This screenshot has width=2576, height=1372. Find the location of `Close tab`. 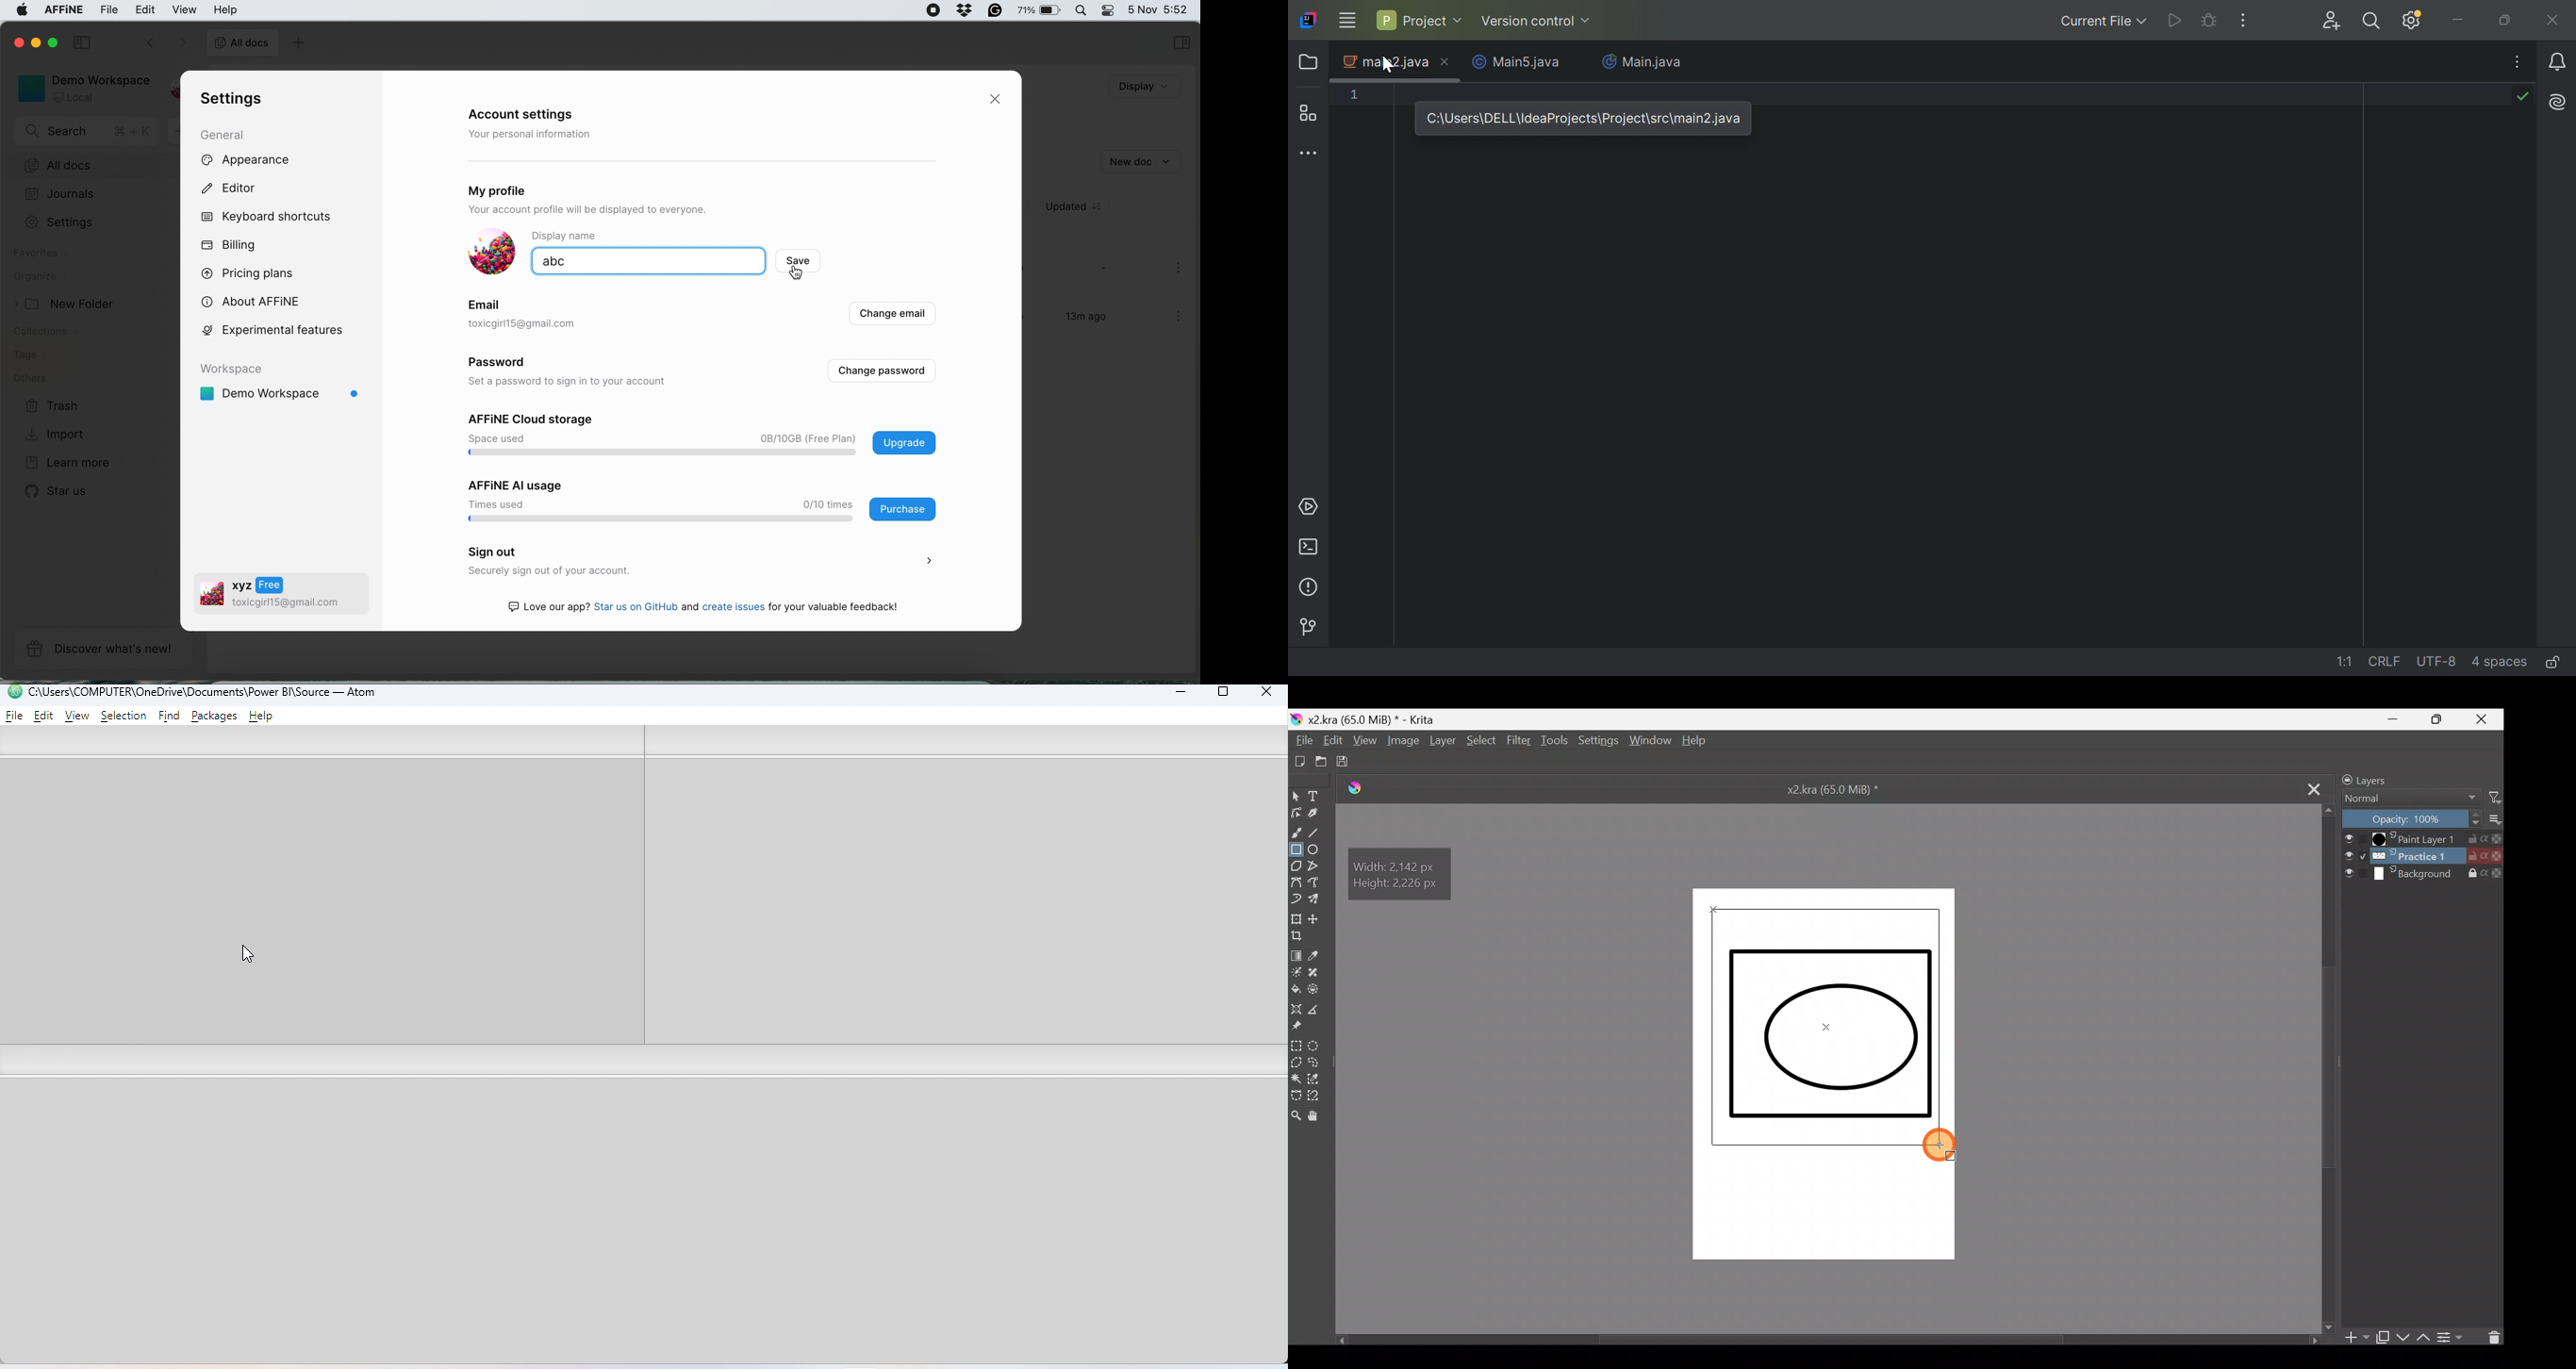

Close tab is located at coordinates (2309, 790).